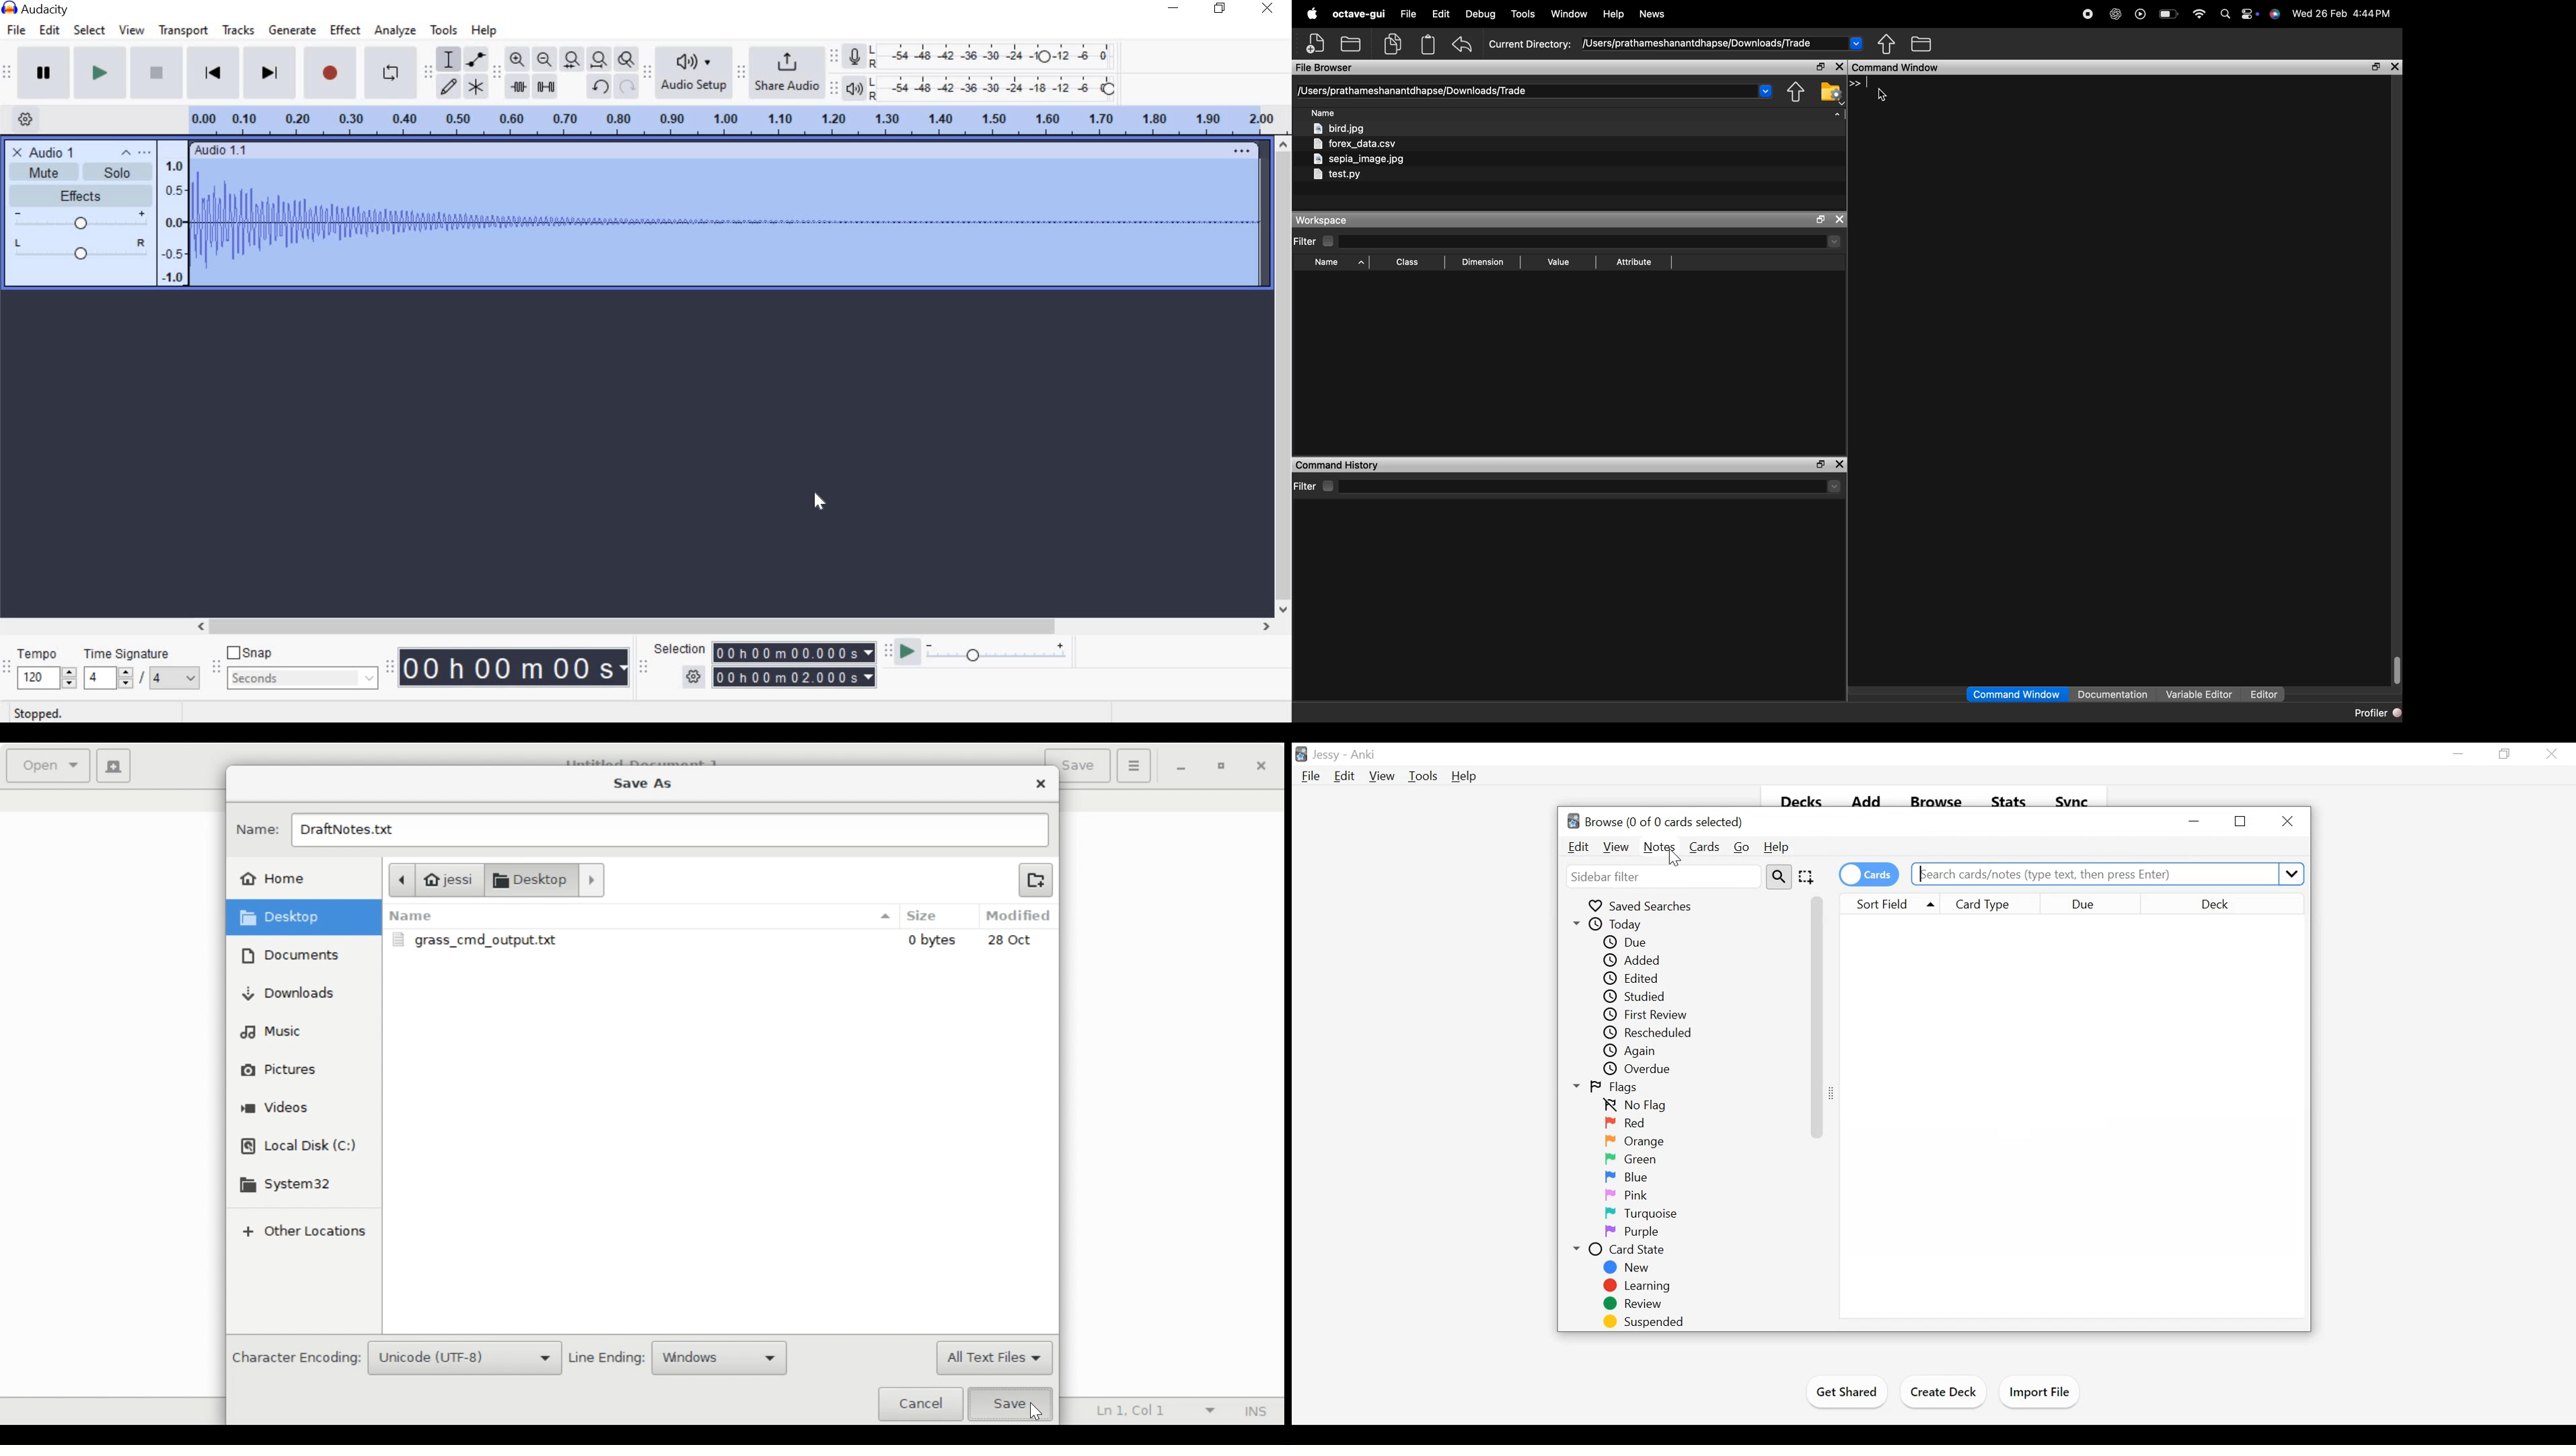 The width and height of the screenshot is (2576, 1456). I want to click on Character Encoding, so click(295, 1359).